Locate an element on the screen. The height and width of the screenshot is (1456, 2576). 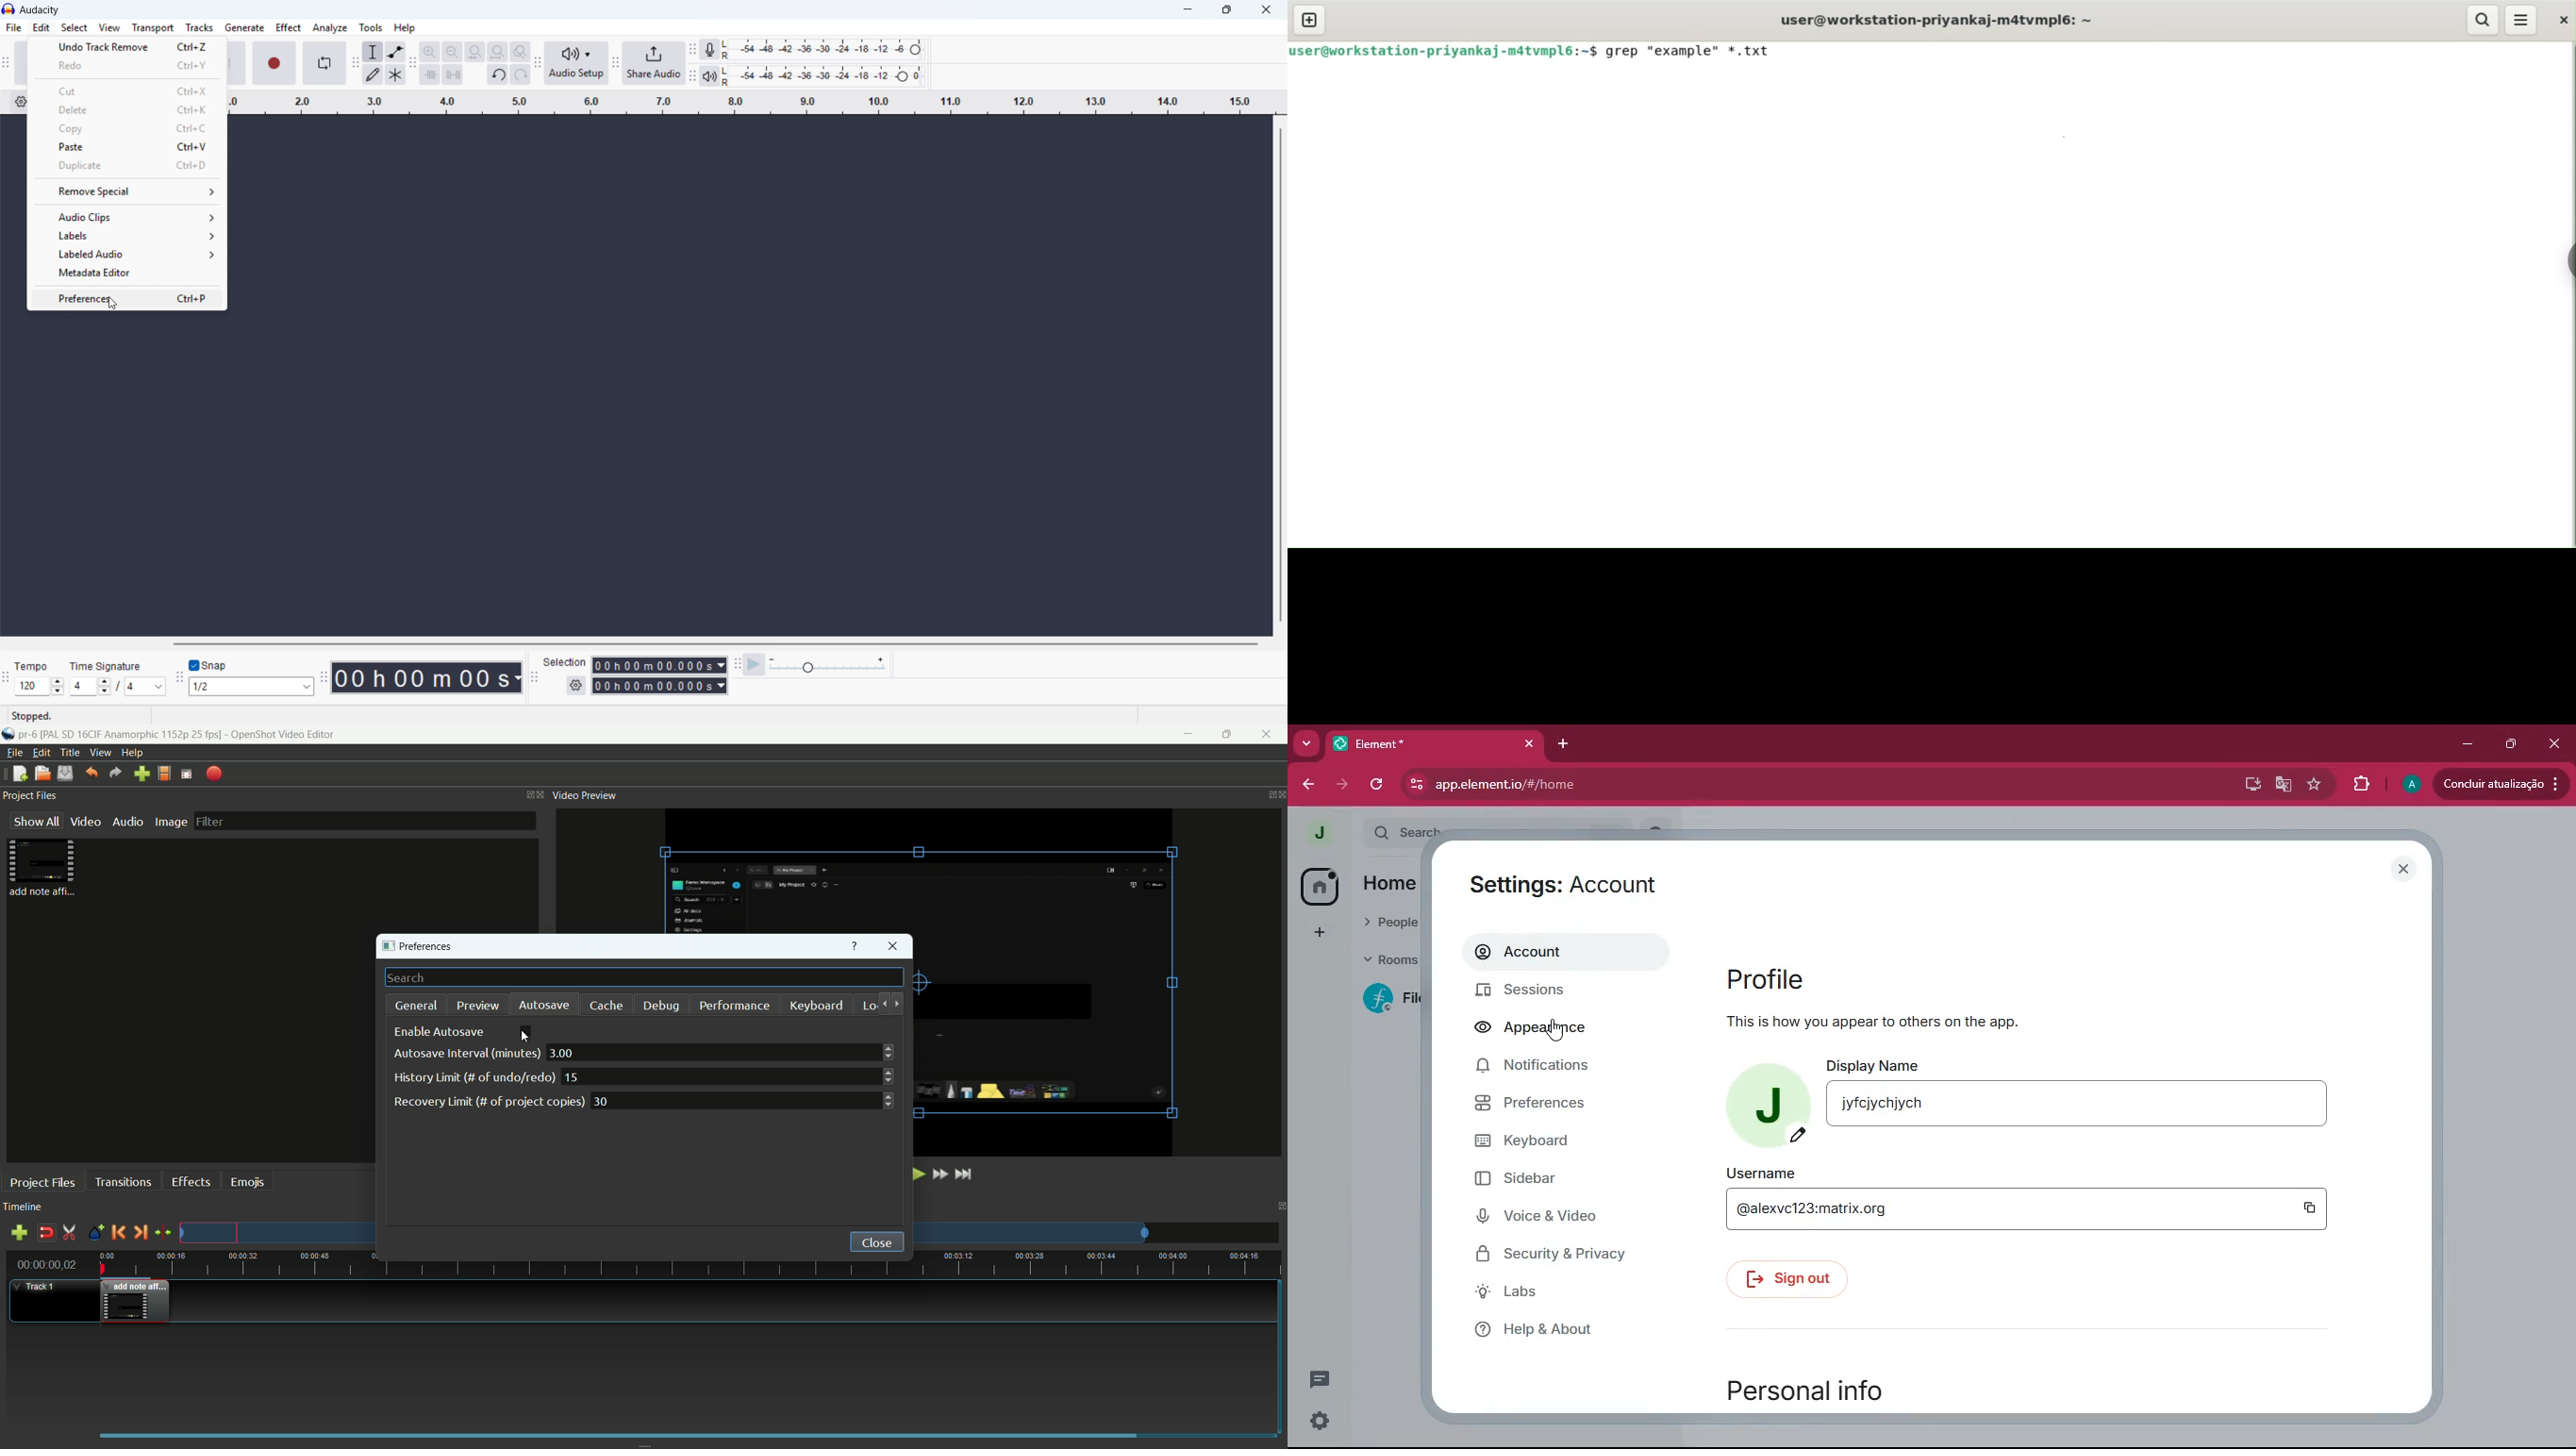
tools is located at coordinates (371, 28).